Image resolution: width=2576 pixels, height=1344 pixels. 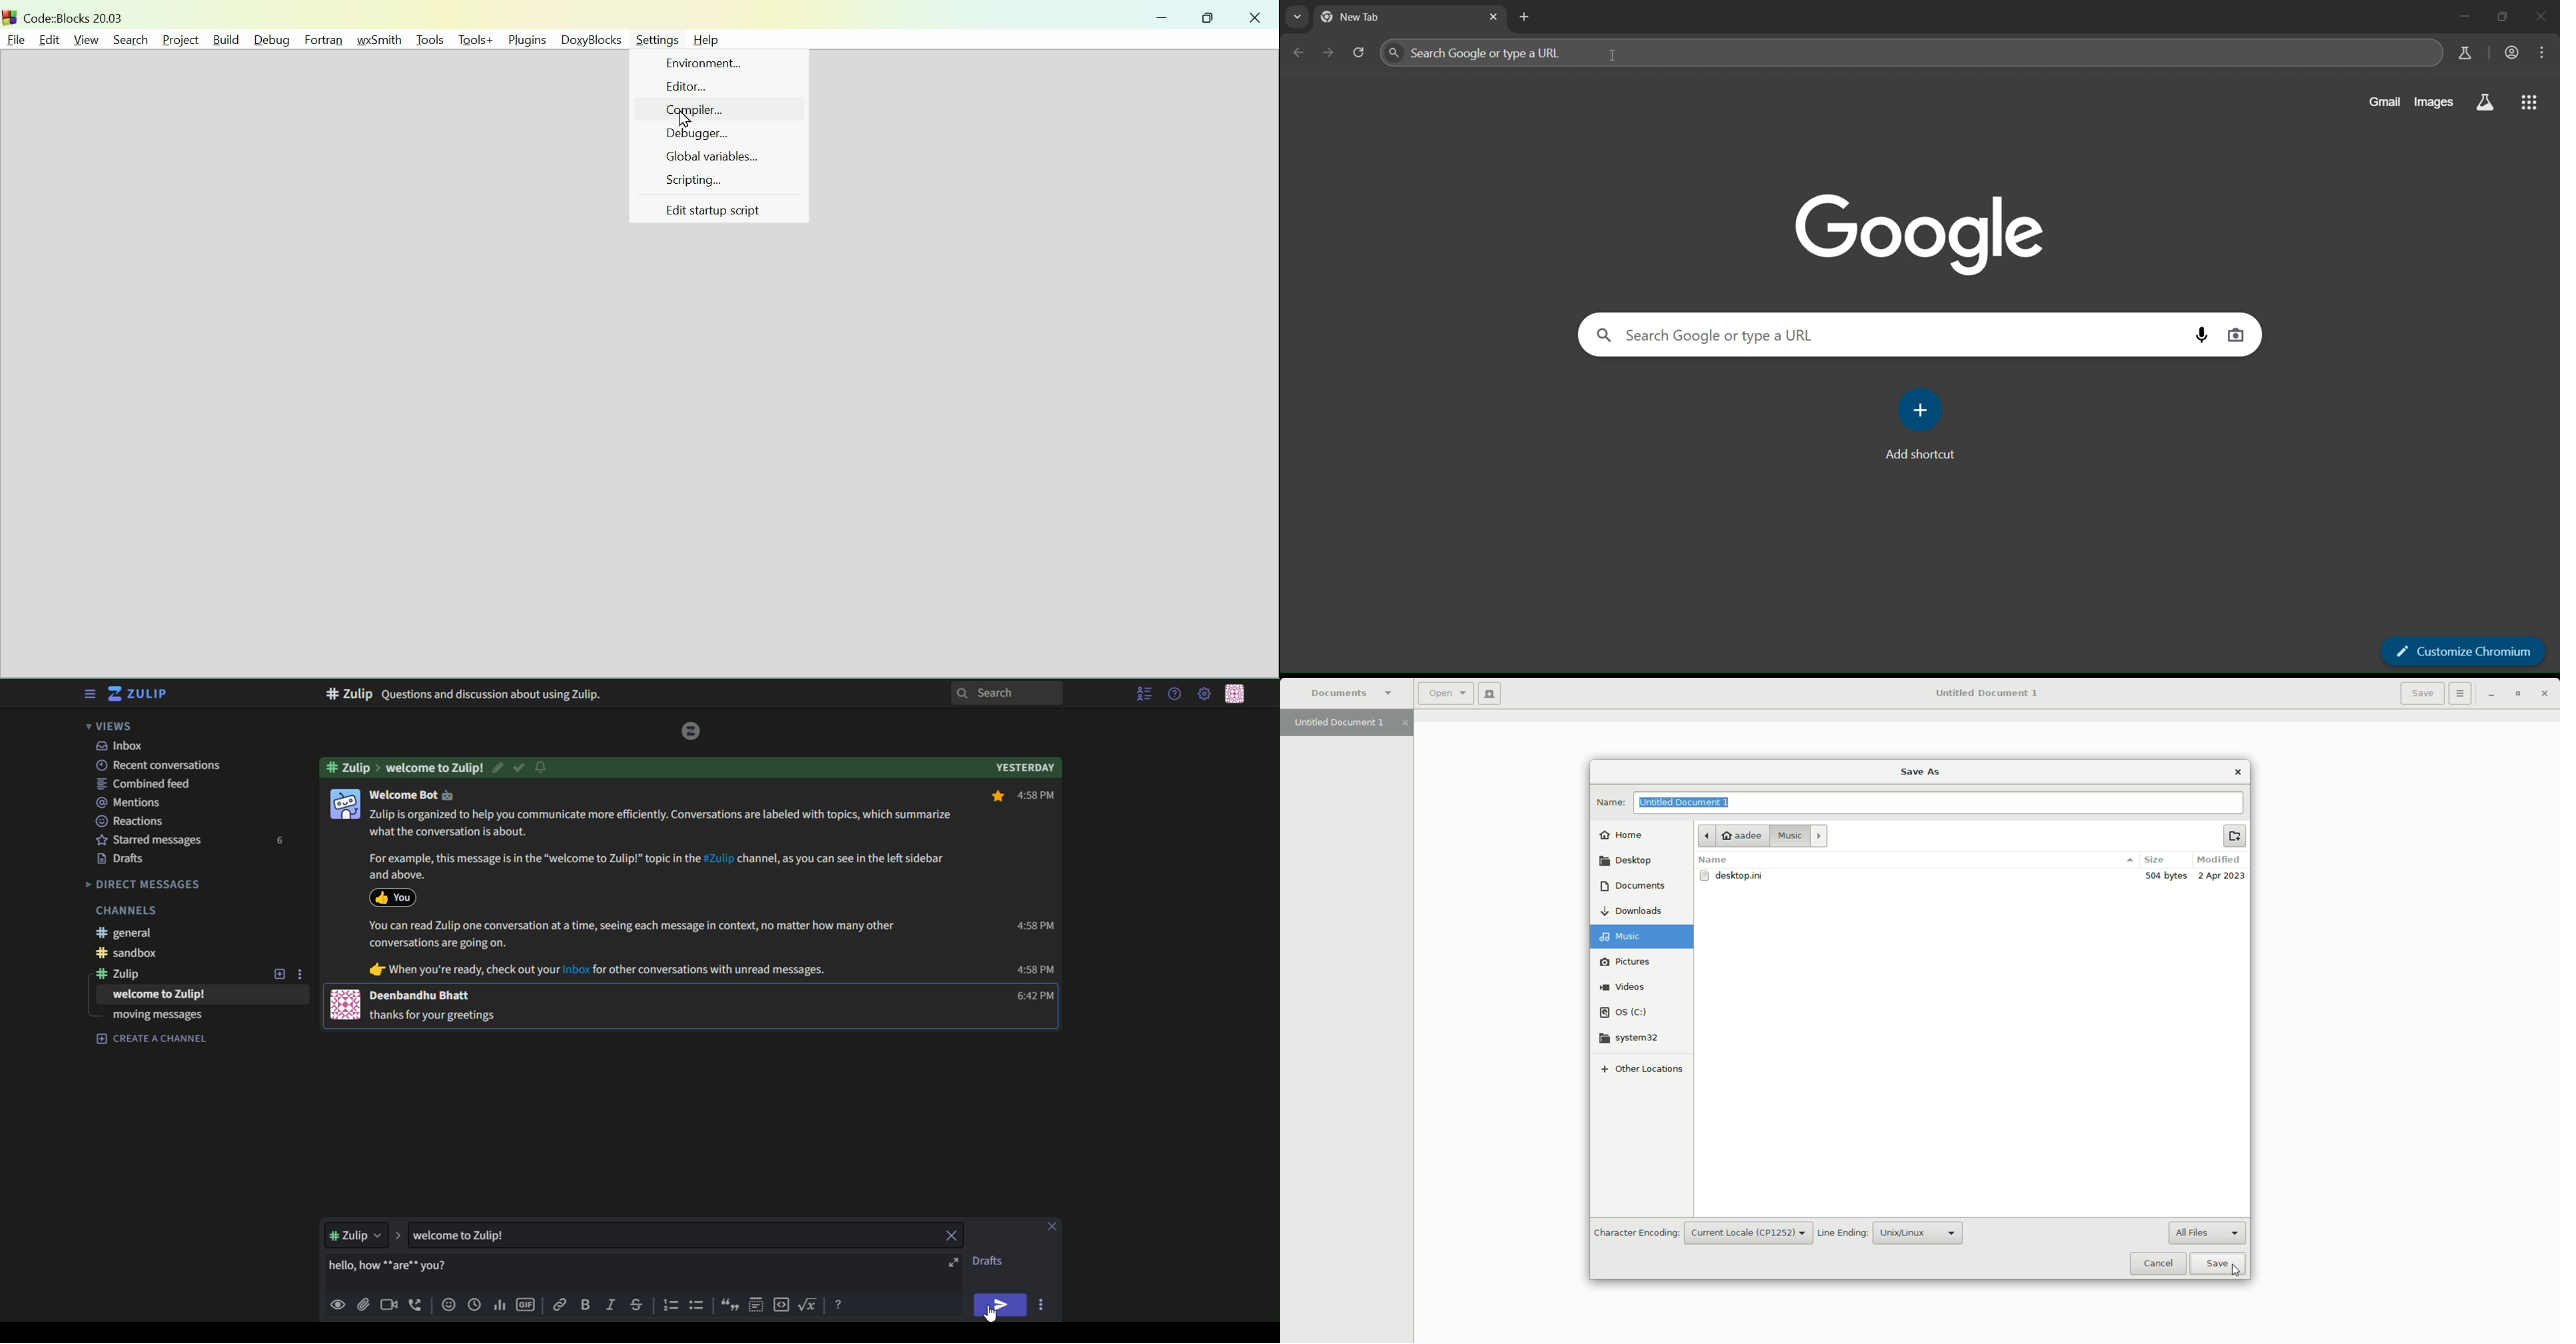 I want to click on Name, so click(x=1714, y=860).